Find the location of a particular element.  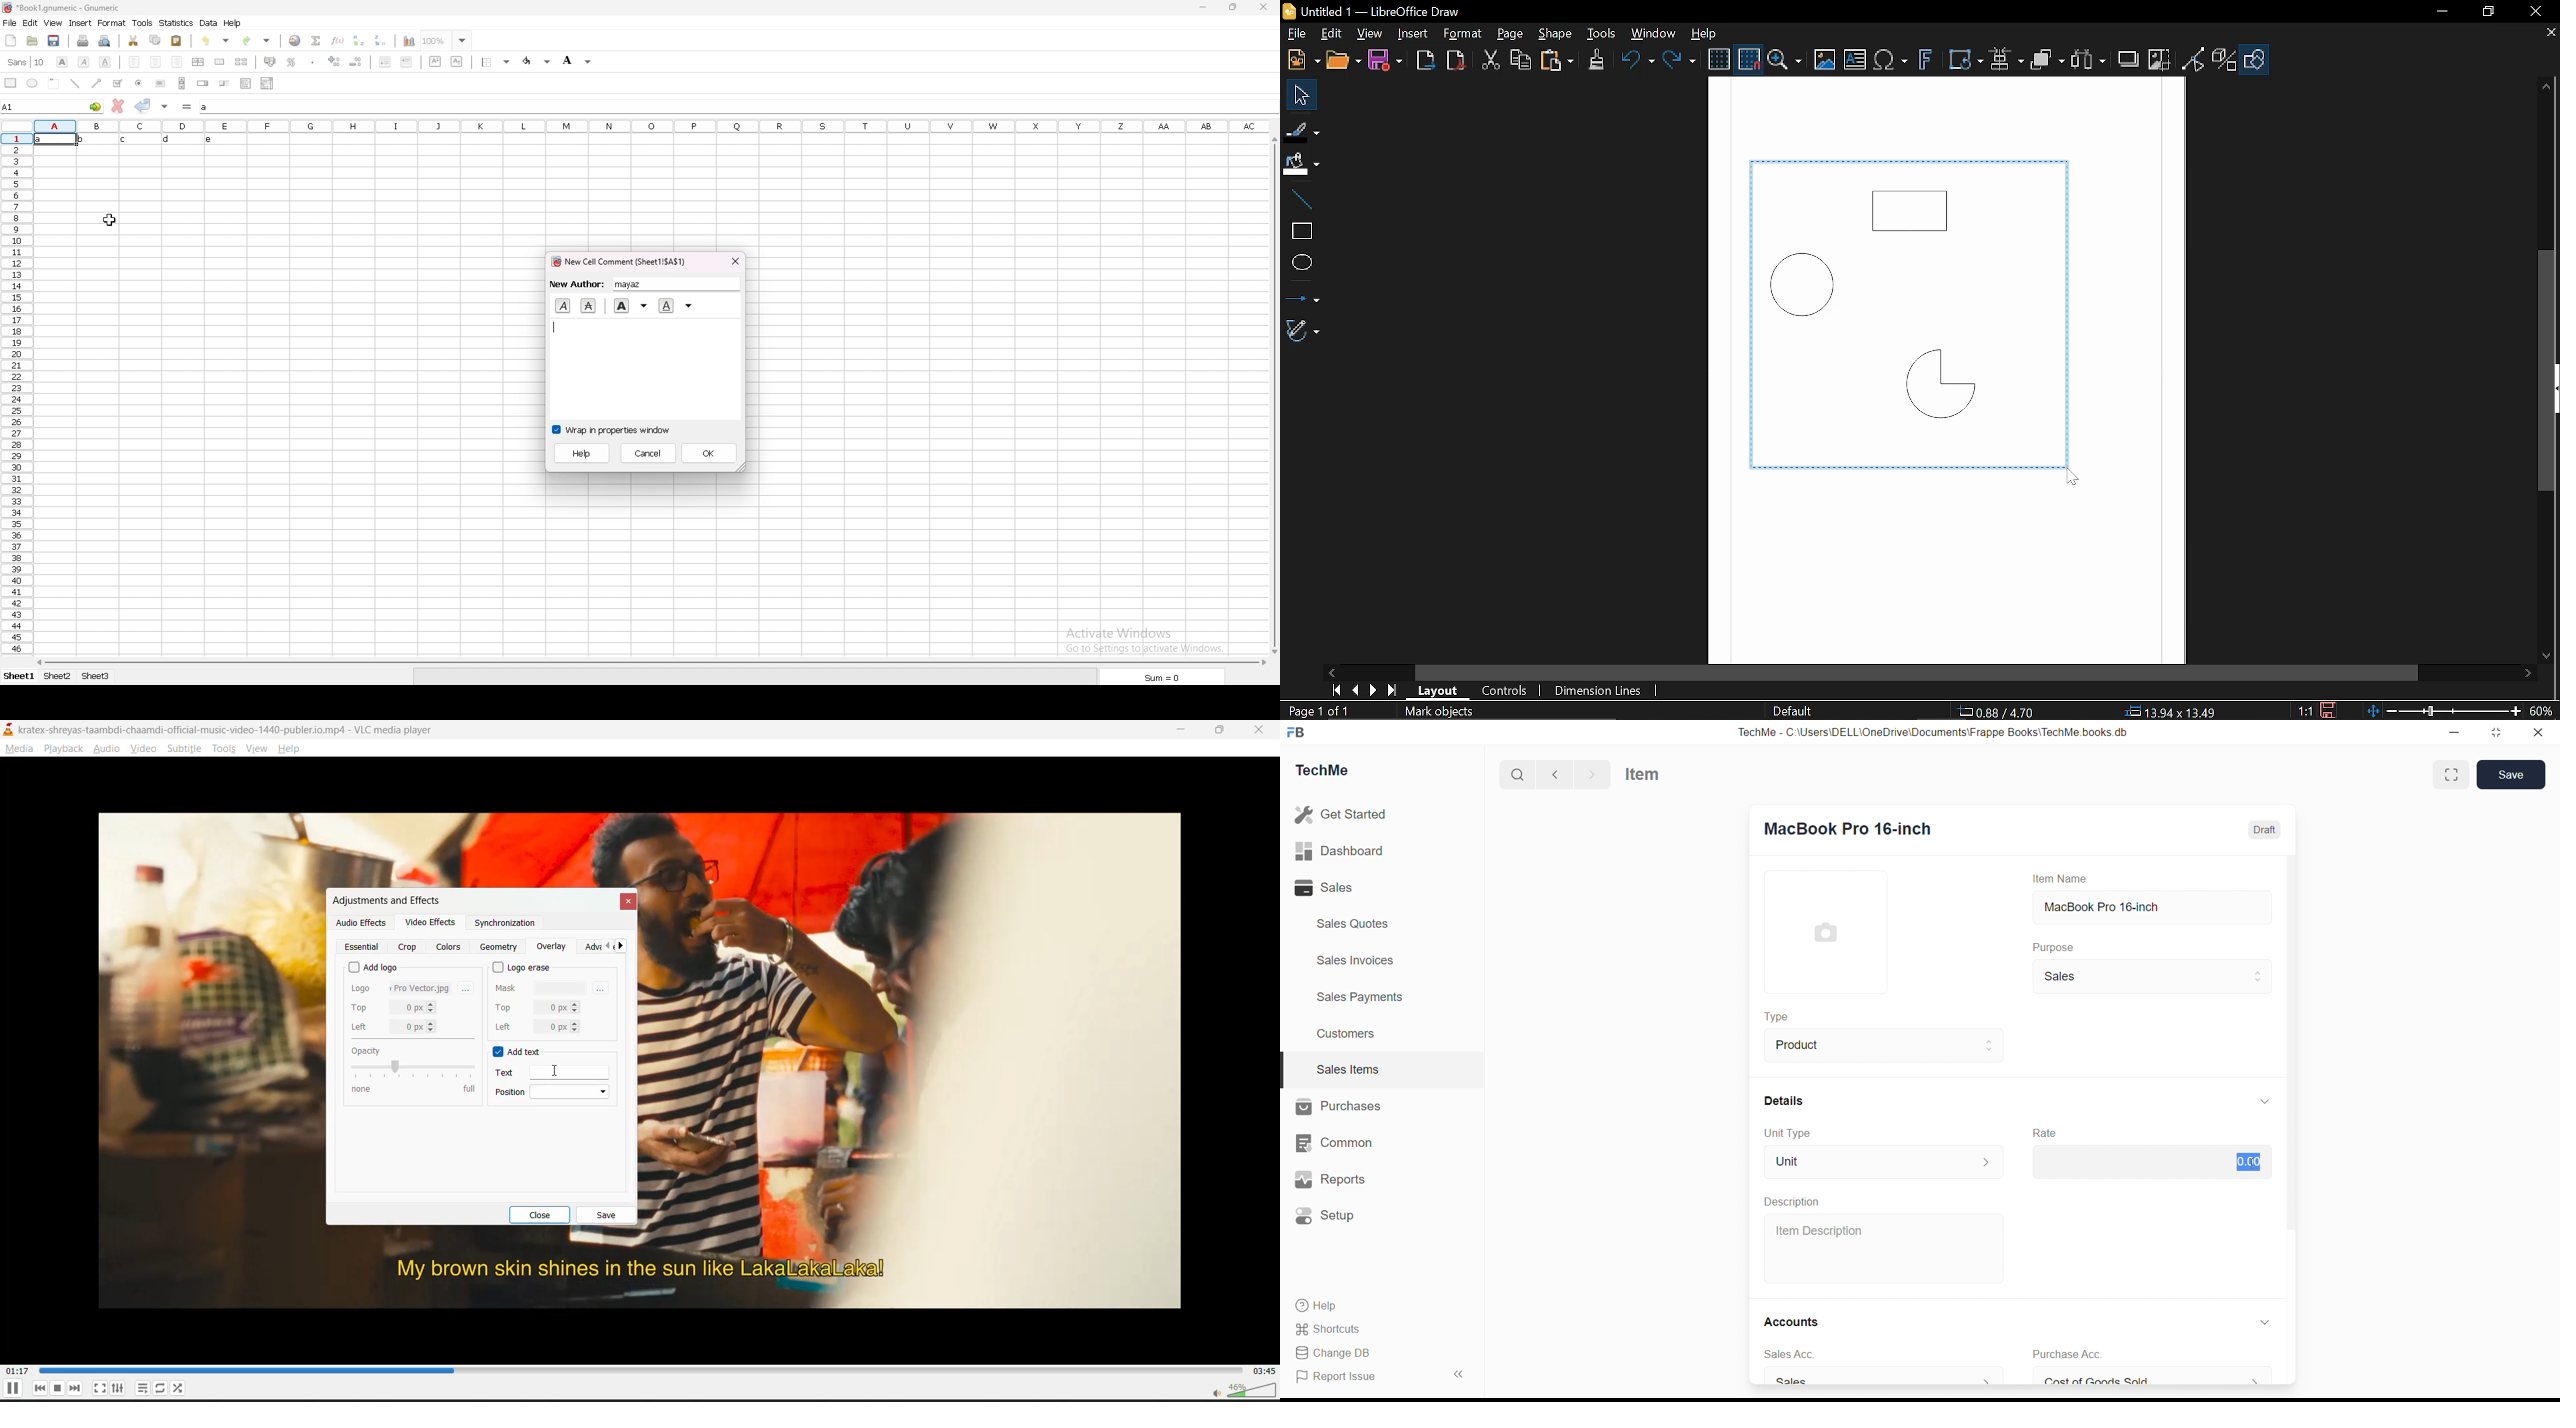

B Untitled 1 — LibreOffice Draw is located at coordinates (1390, 11).